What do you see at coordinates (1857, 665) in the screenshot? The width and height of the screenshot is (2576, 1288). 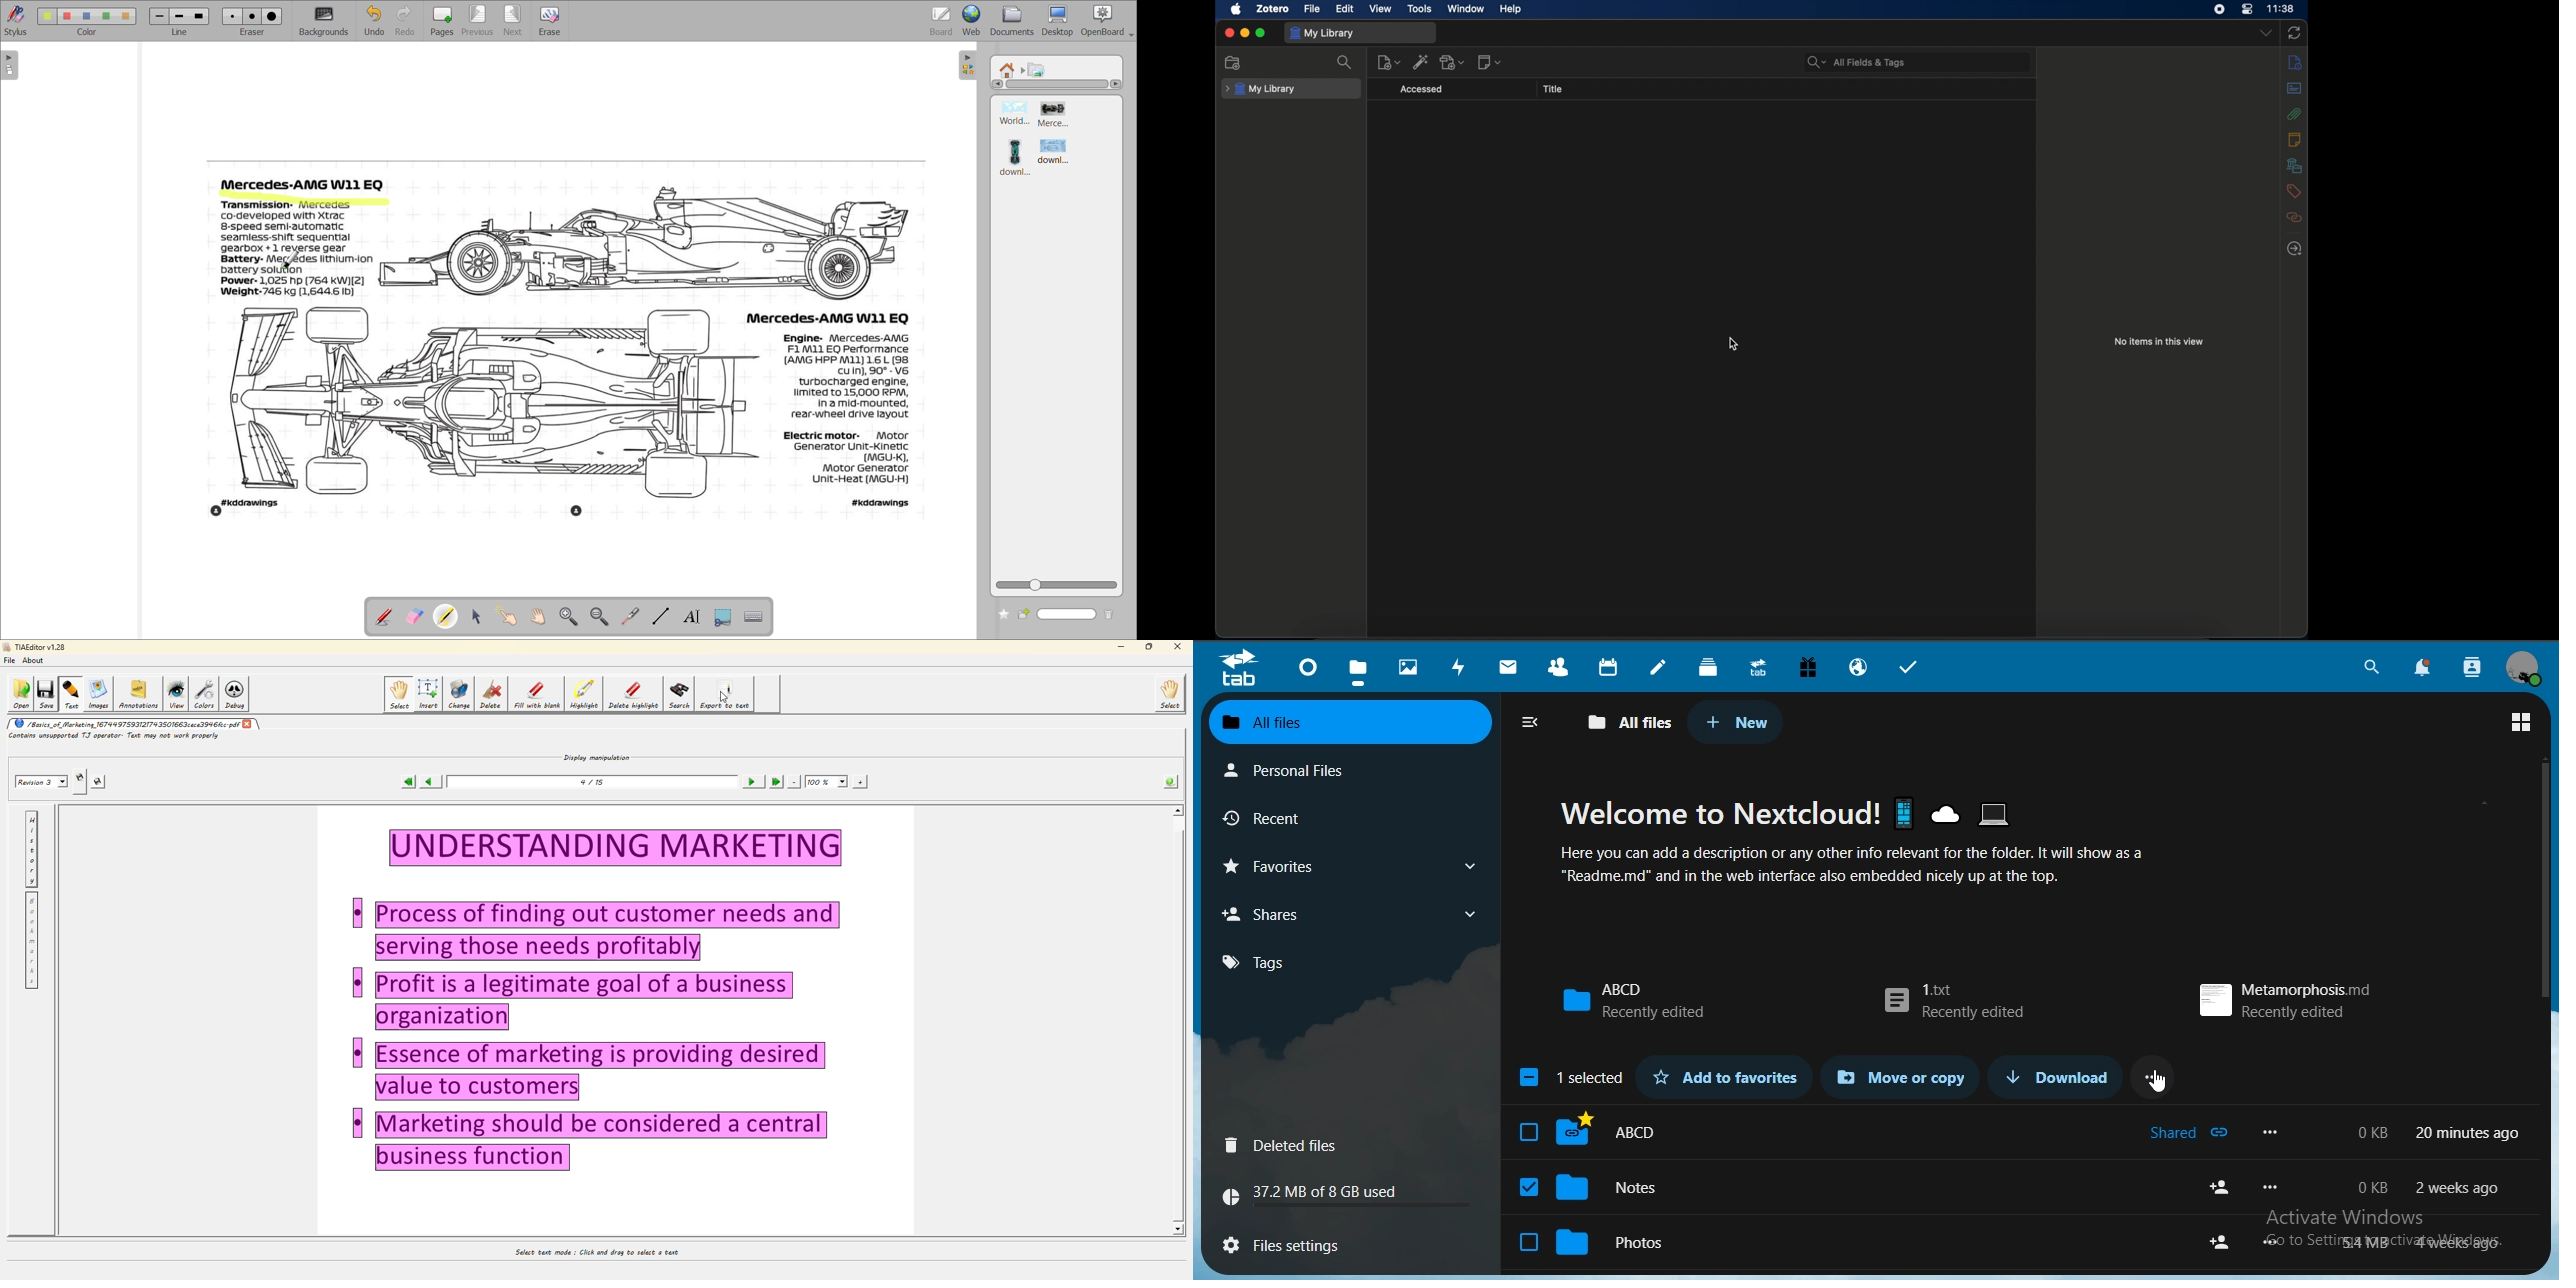 I see `email hosting` at bounding box center [1857, 665].